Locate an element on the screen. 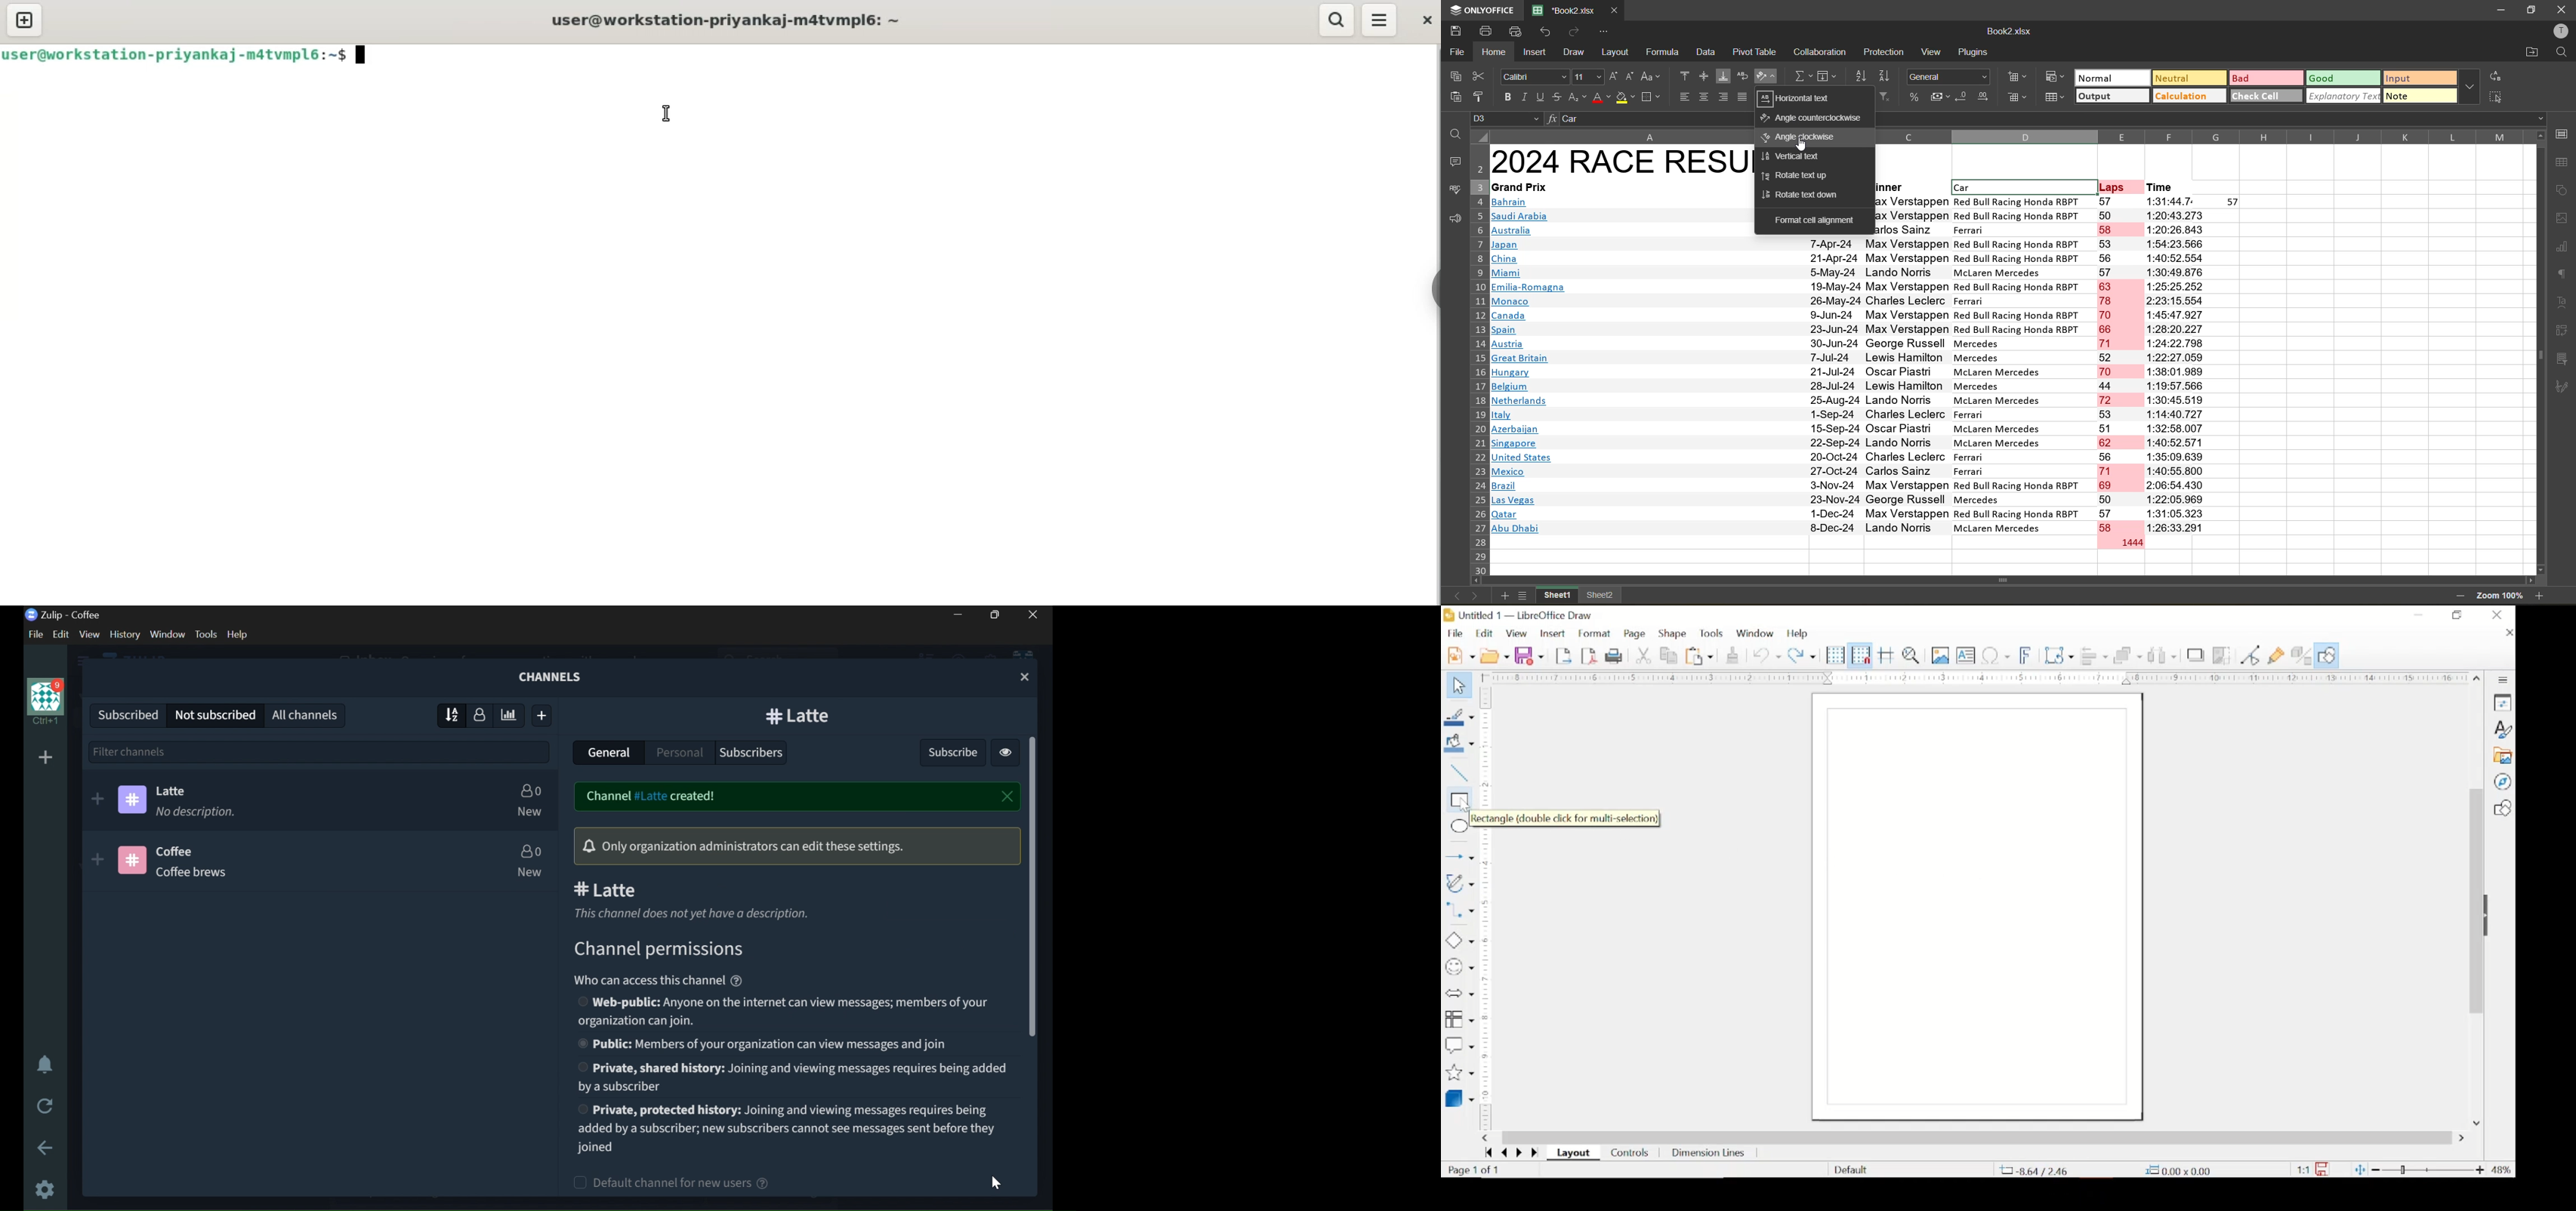  sort descending is located at coordinates (1885, 75).